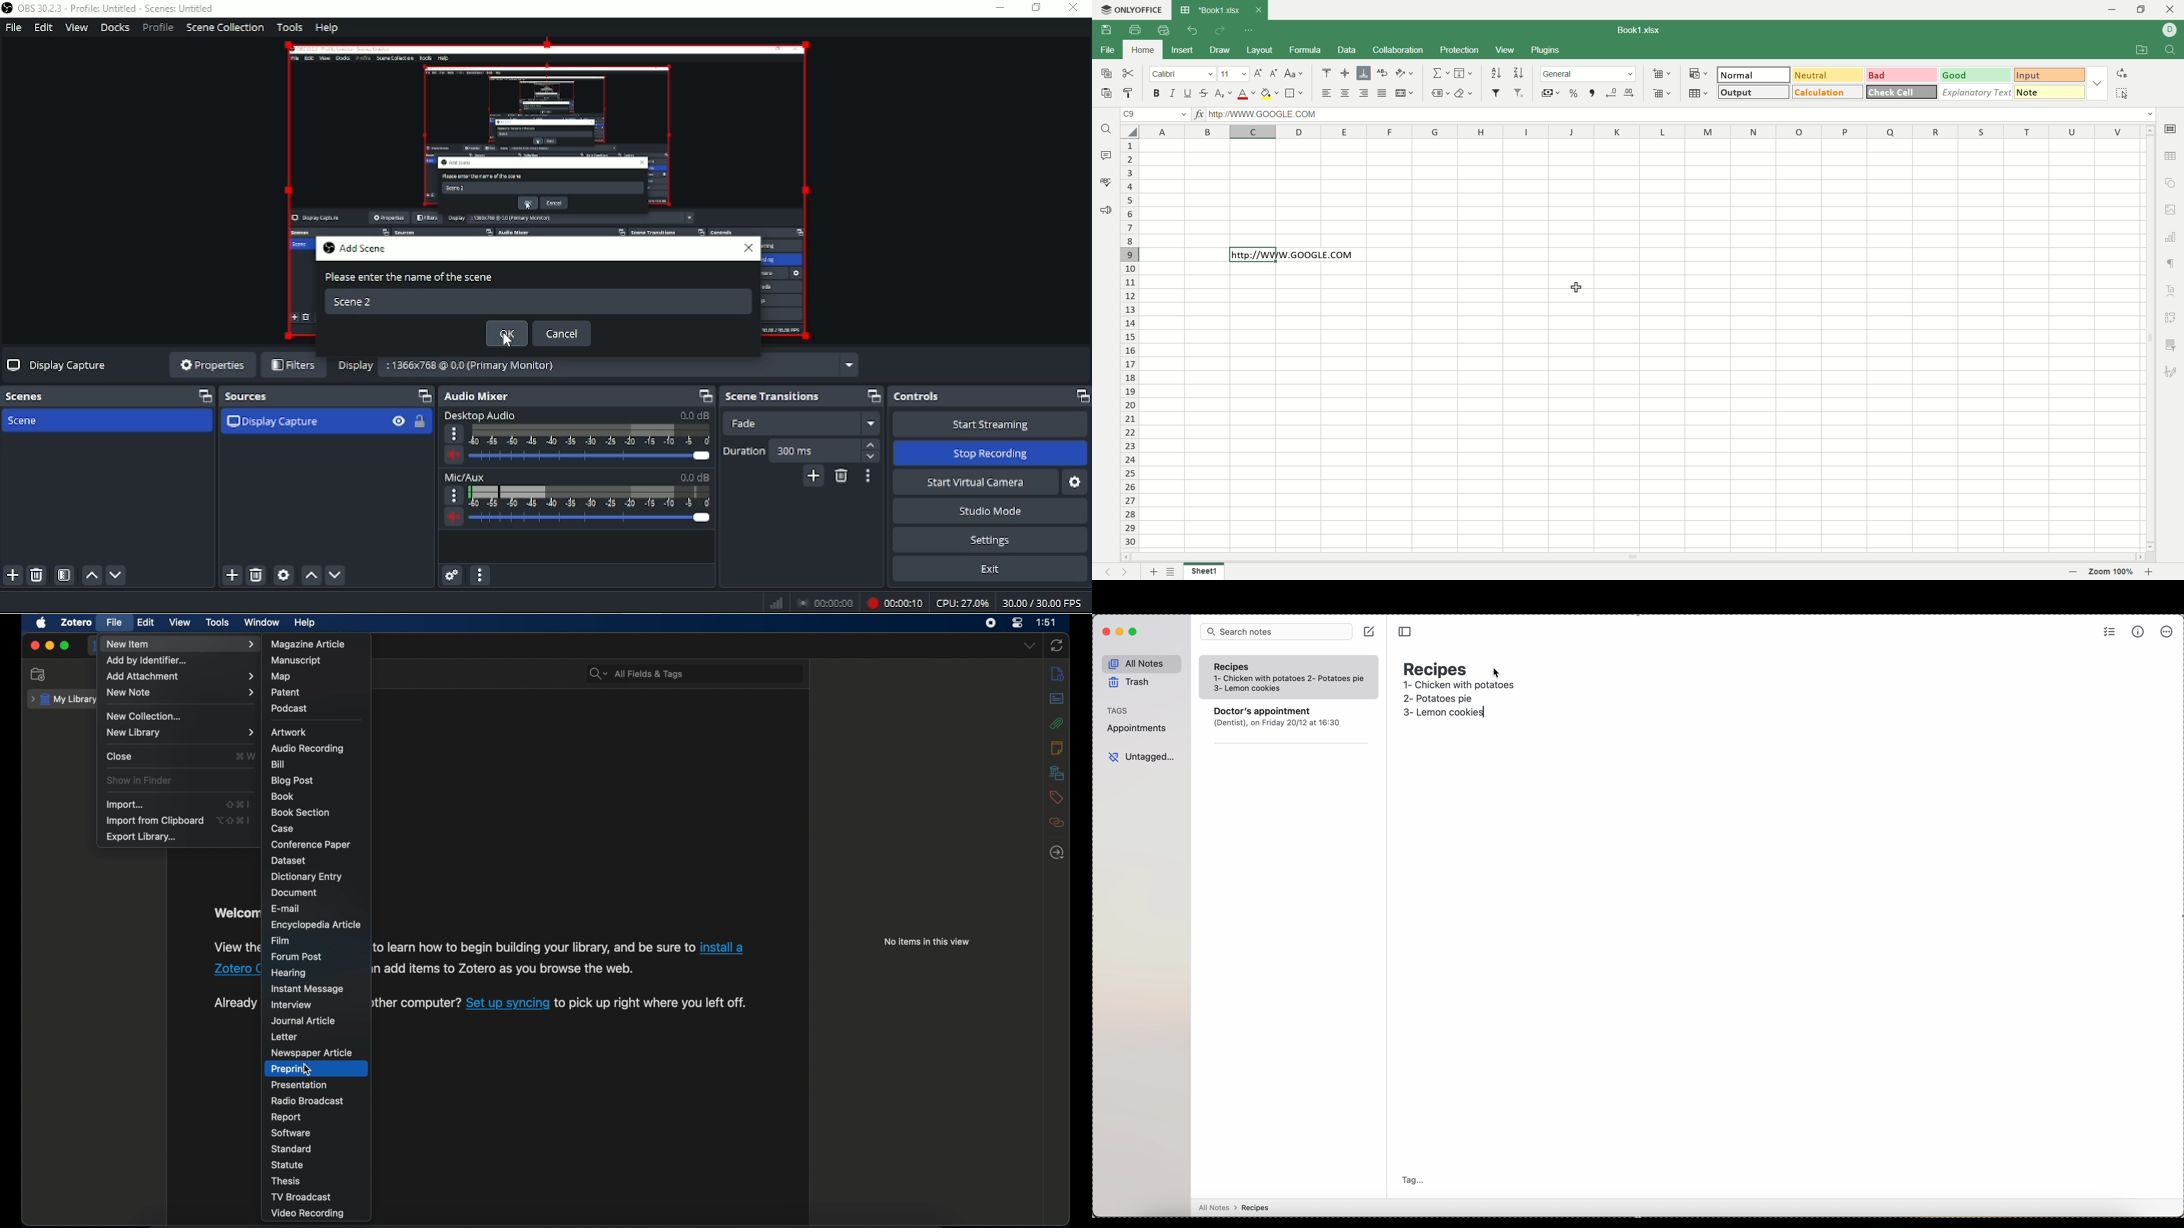 The width and height of the screenshot is (2184, 1232). I want to click on add items to Zotero as you browse the web., so click(510, 970).